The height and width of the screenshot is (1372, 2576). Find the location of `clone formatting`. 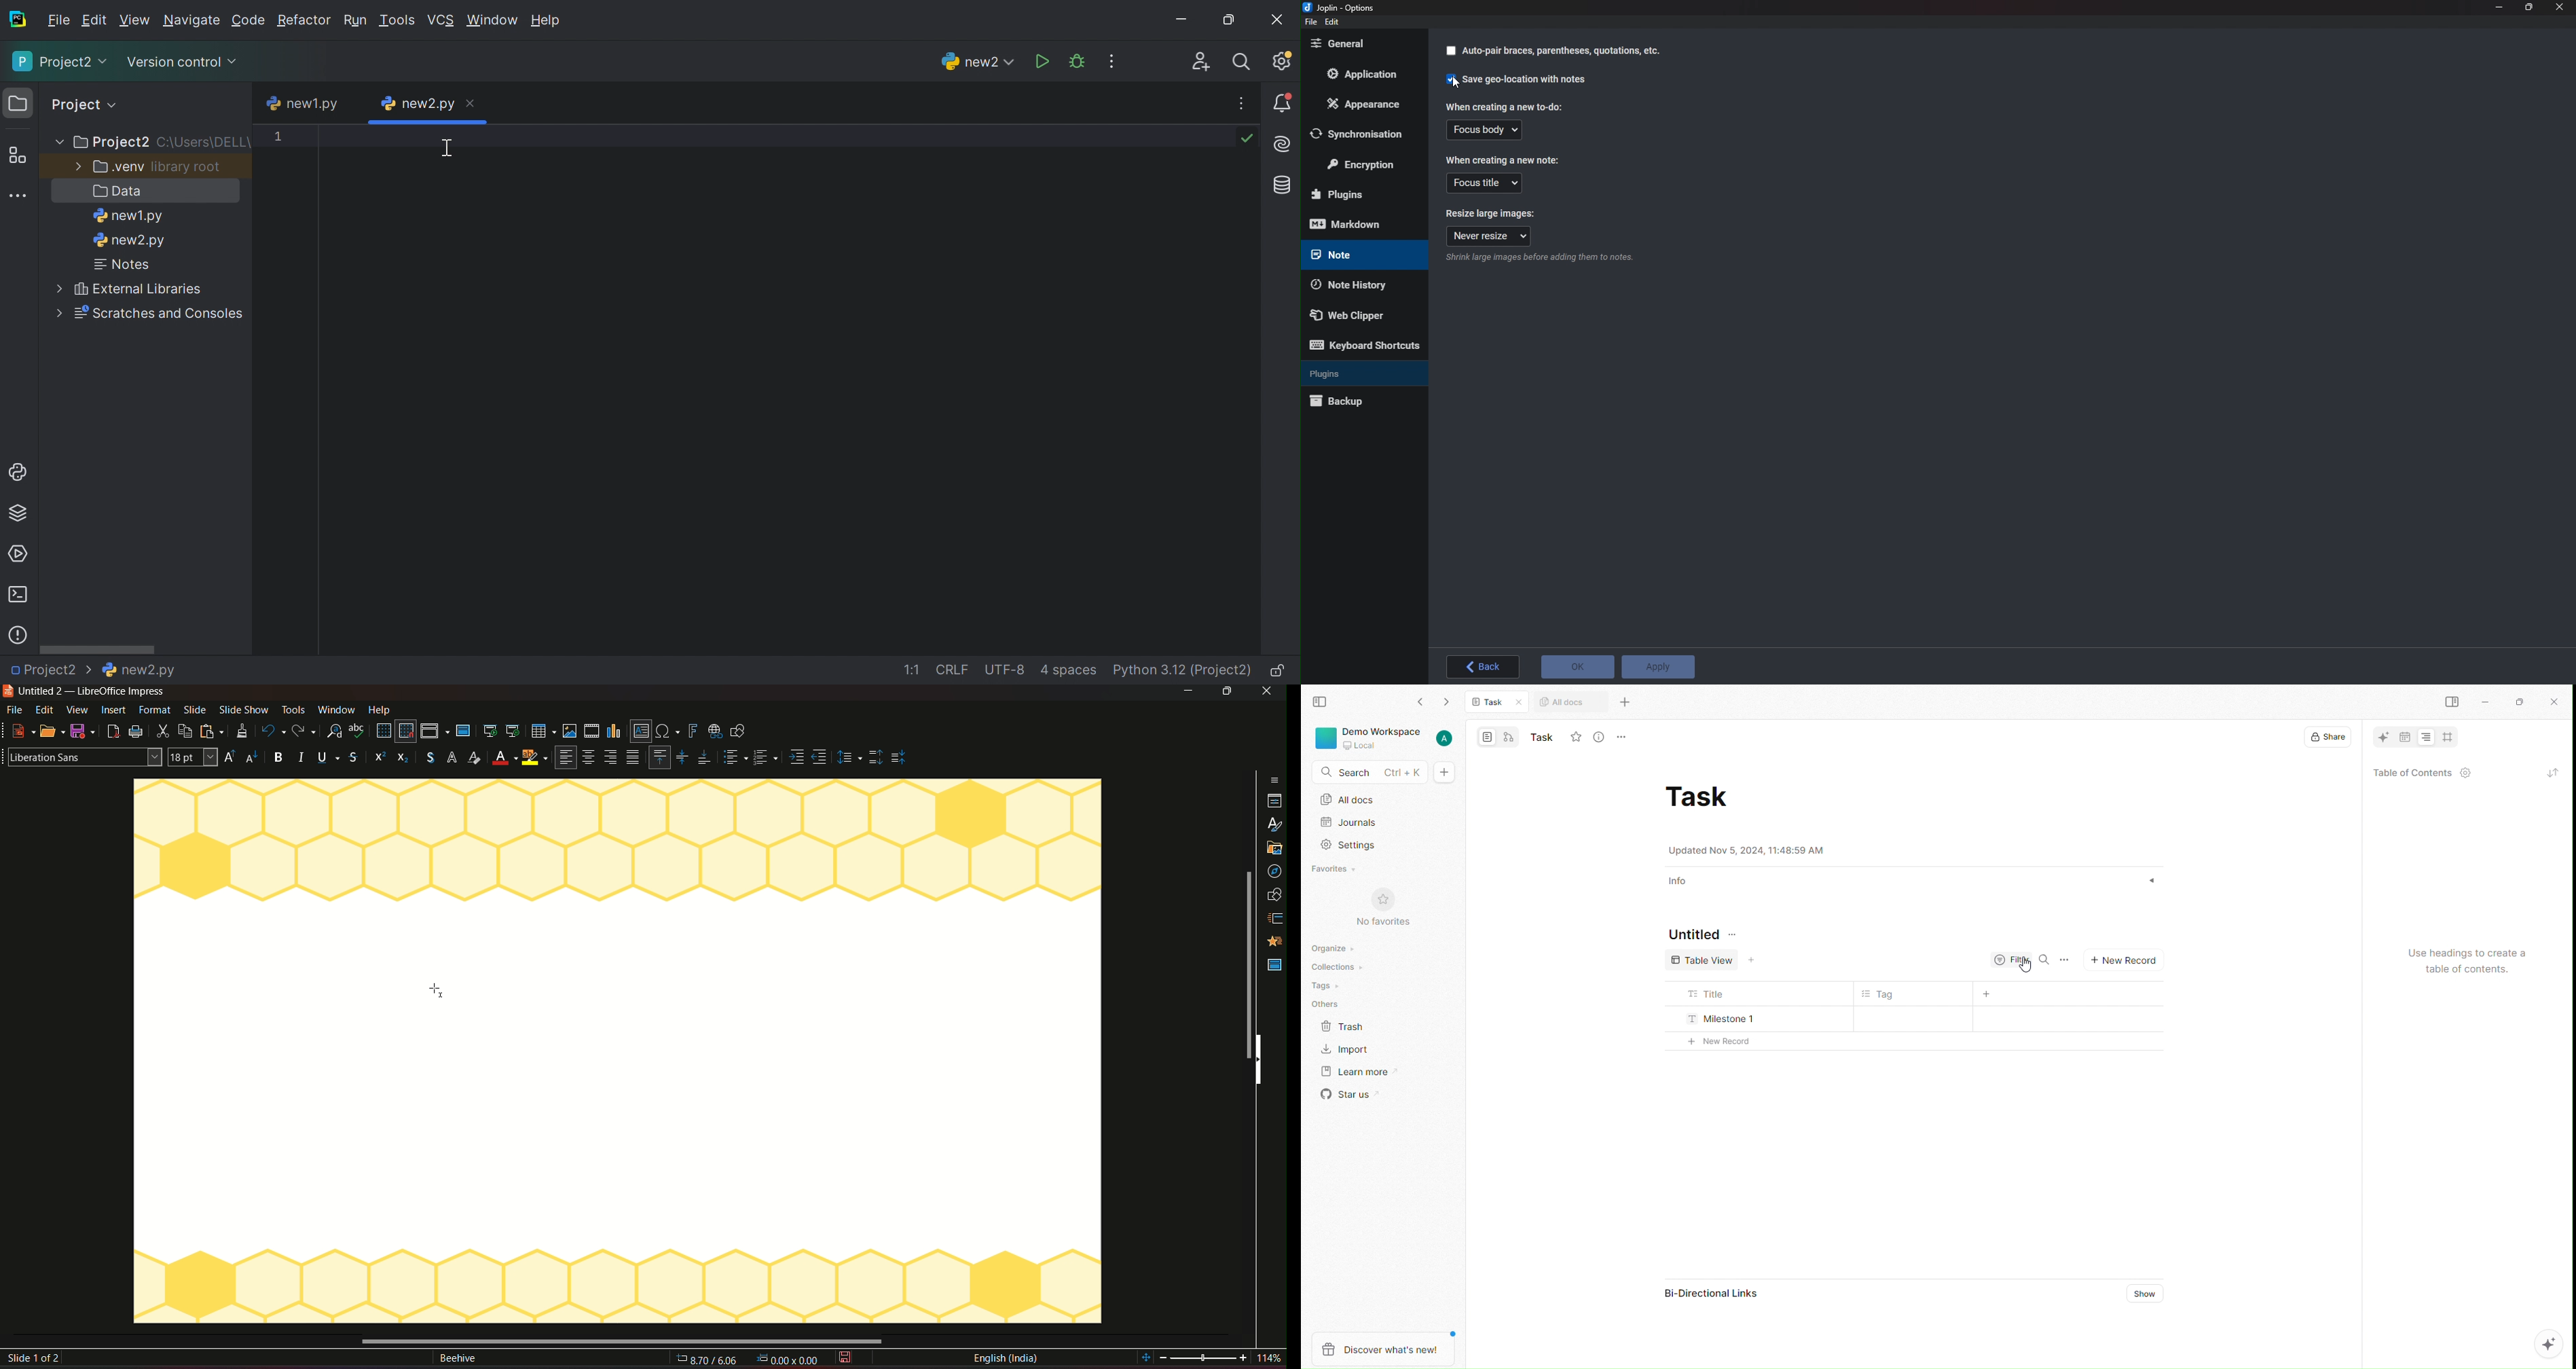

clone formatting is located at coordinates (240, 731).